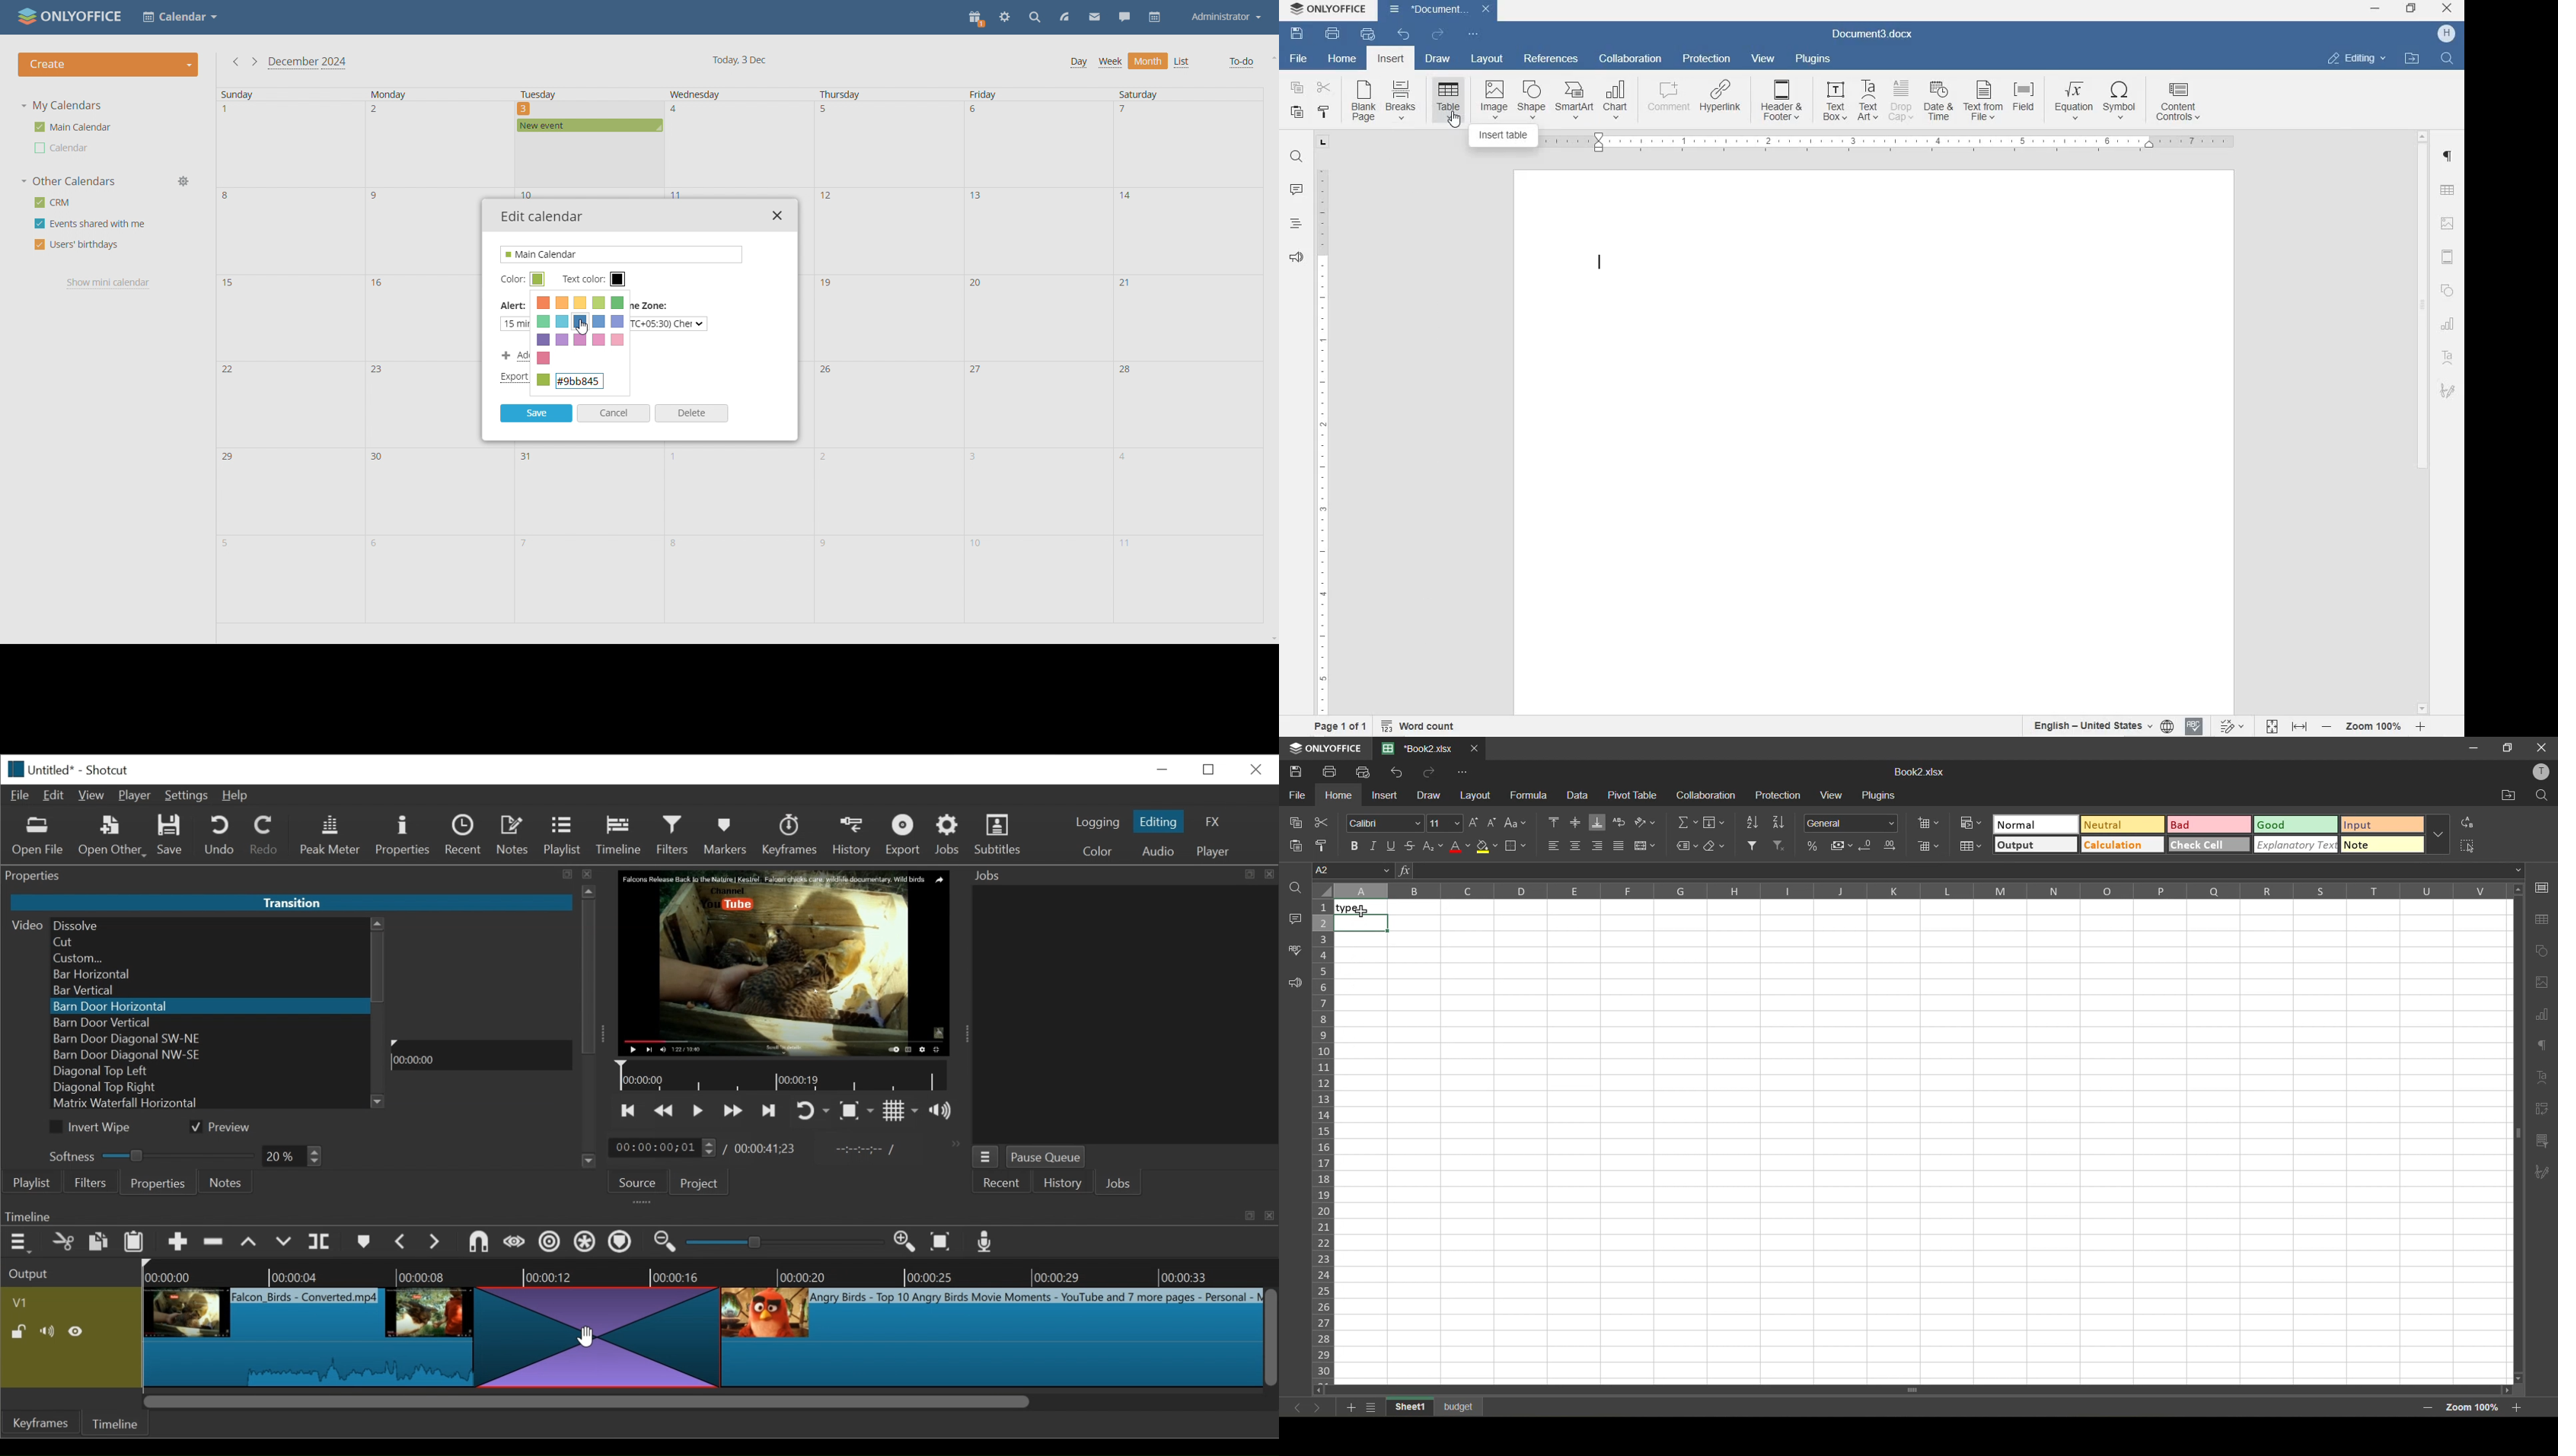 This screenshot has height=1456, width=2576. Describe the element at coordinates (2449, 258) in the screenshot. I see `HEADERS & FOOTERS` at that location.